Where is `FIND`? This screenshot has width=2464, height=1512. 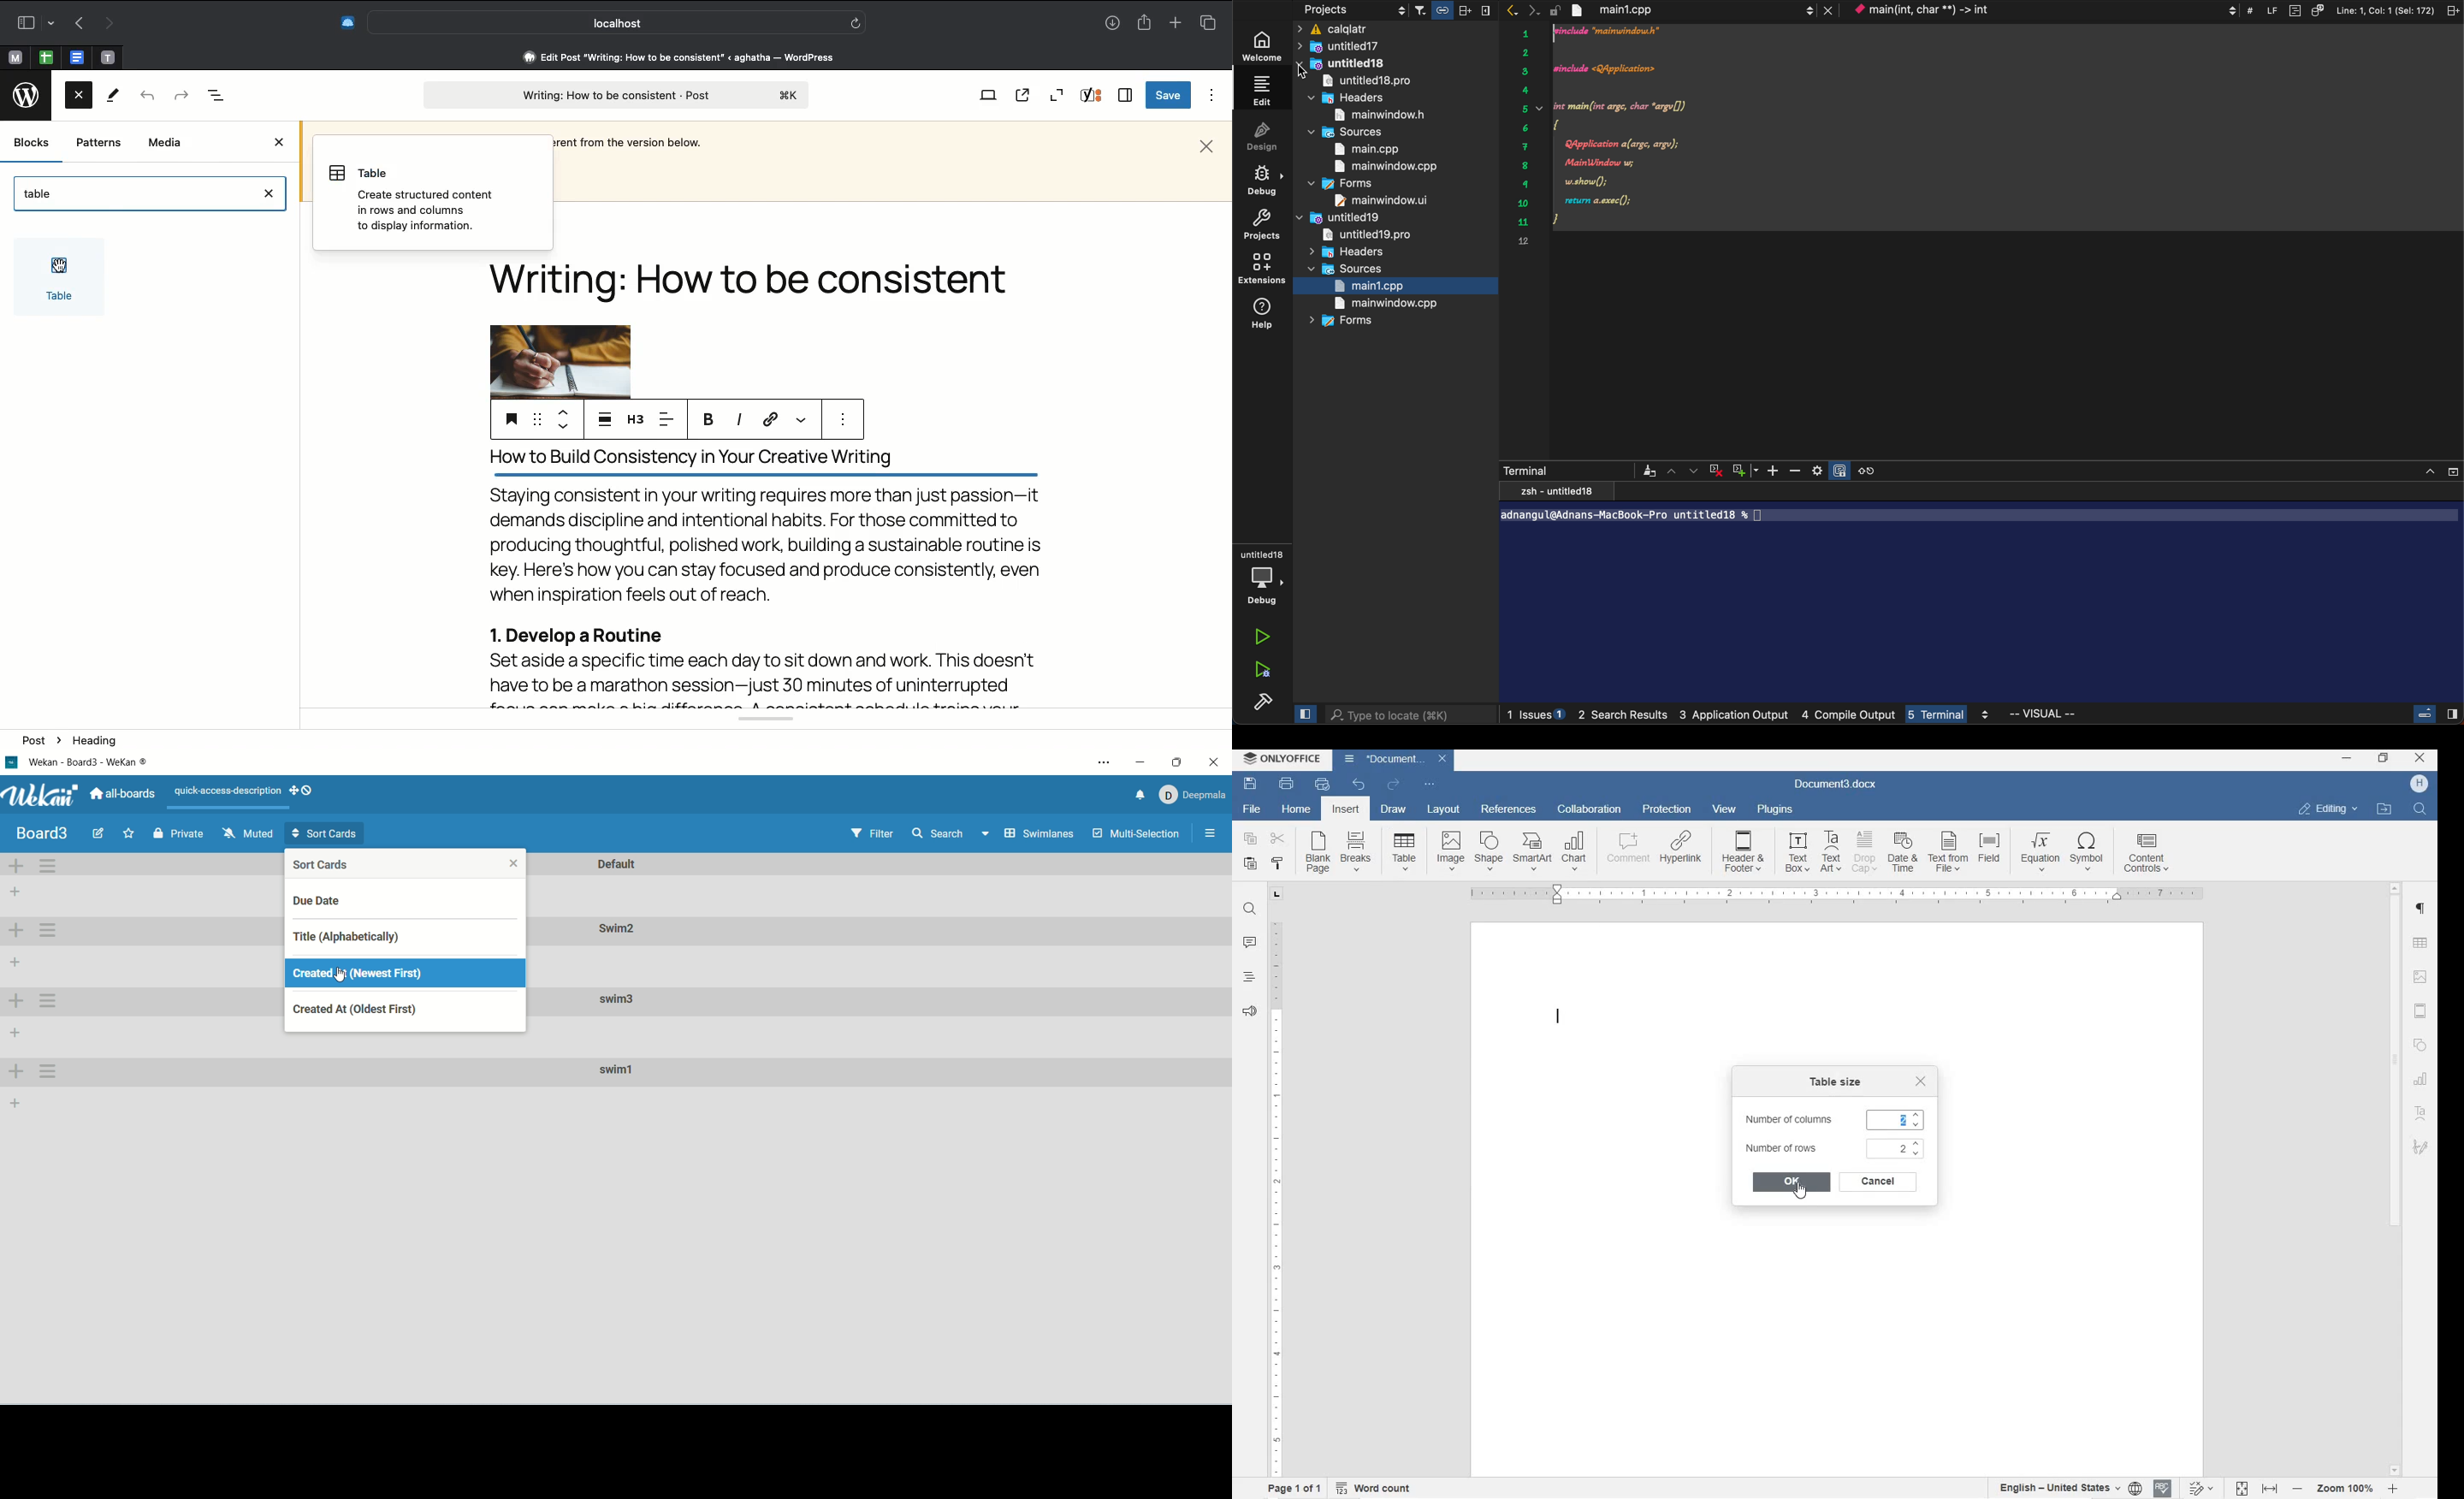 FIND is located at coordinates (1249, 911).